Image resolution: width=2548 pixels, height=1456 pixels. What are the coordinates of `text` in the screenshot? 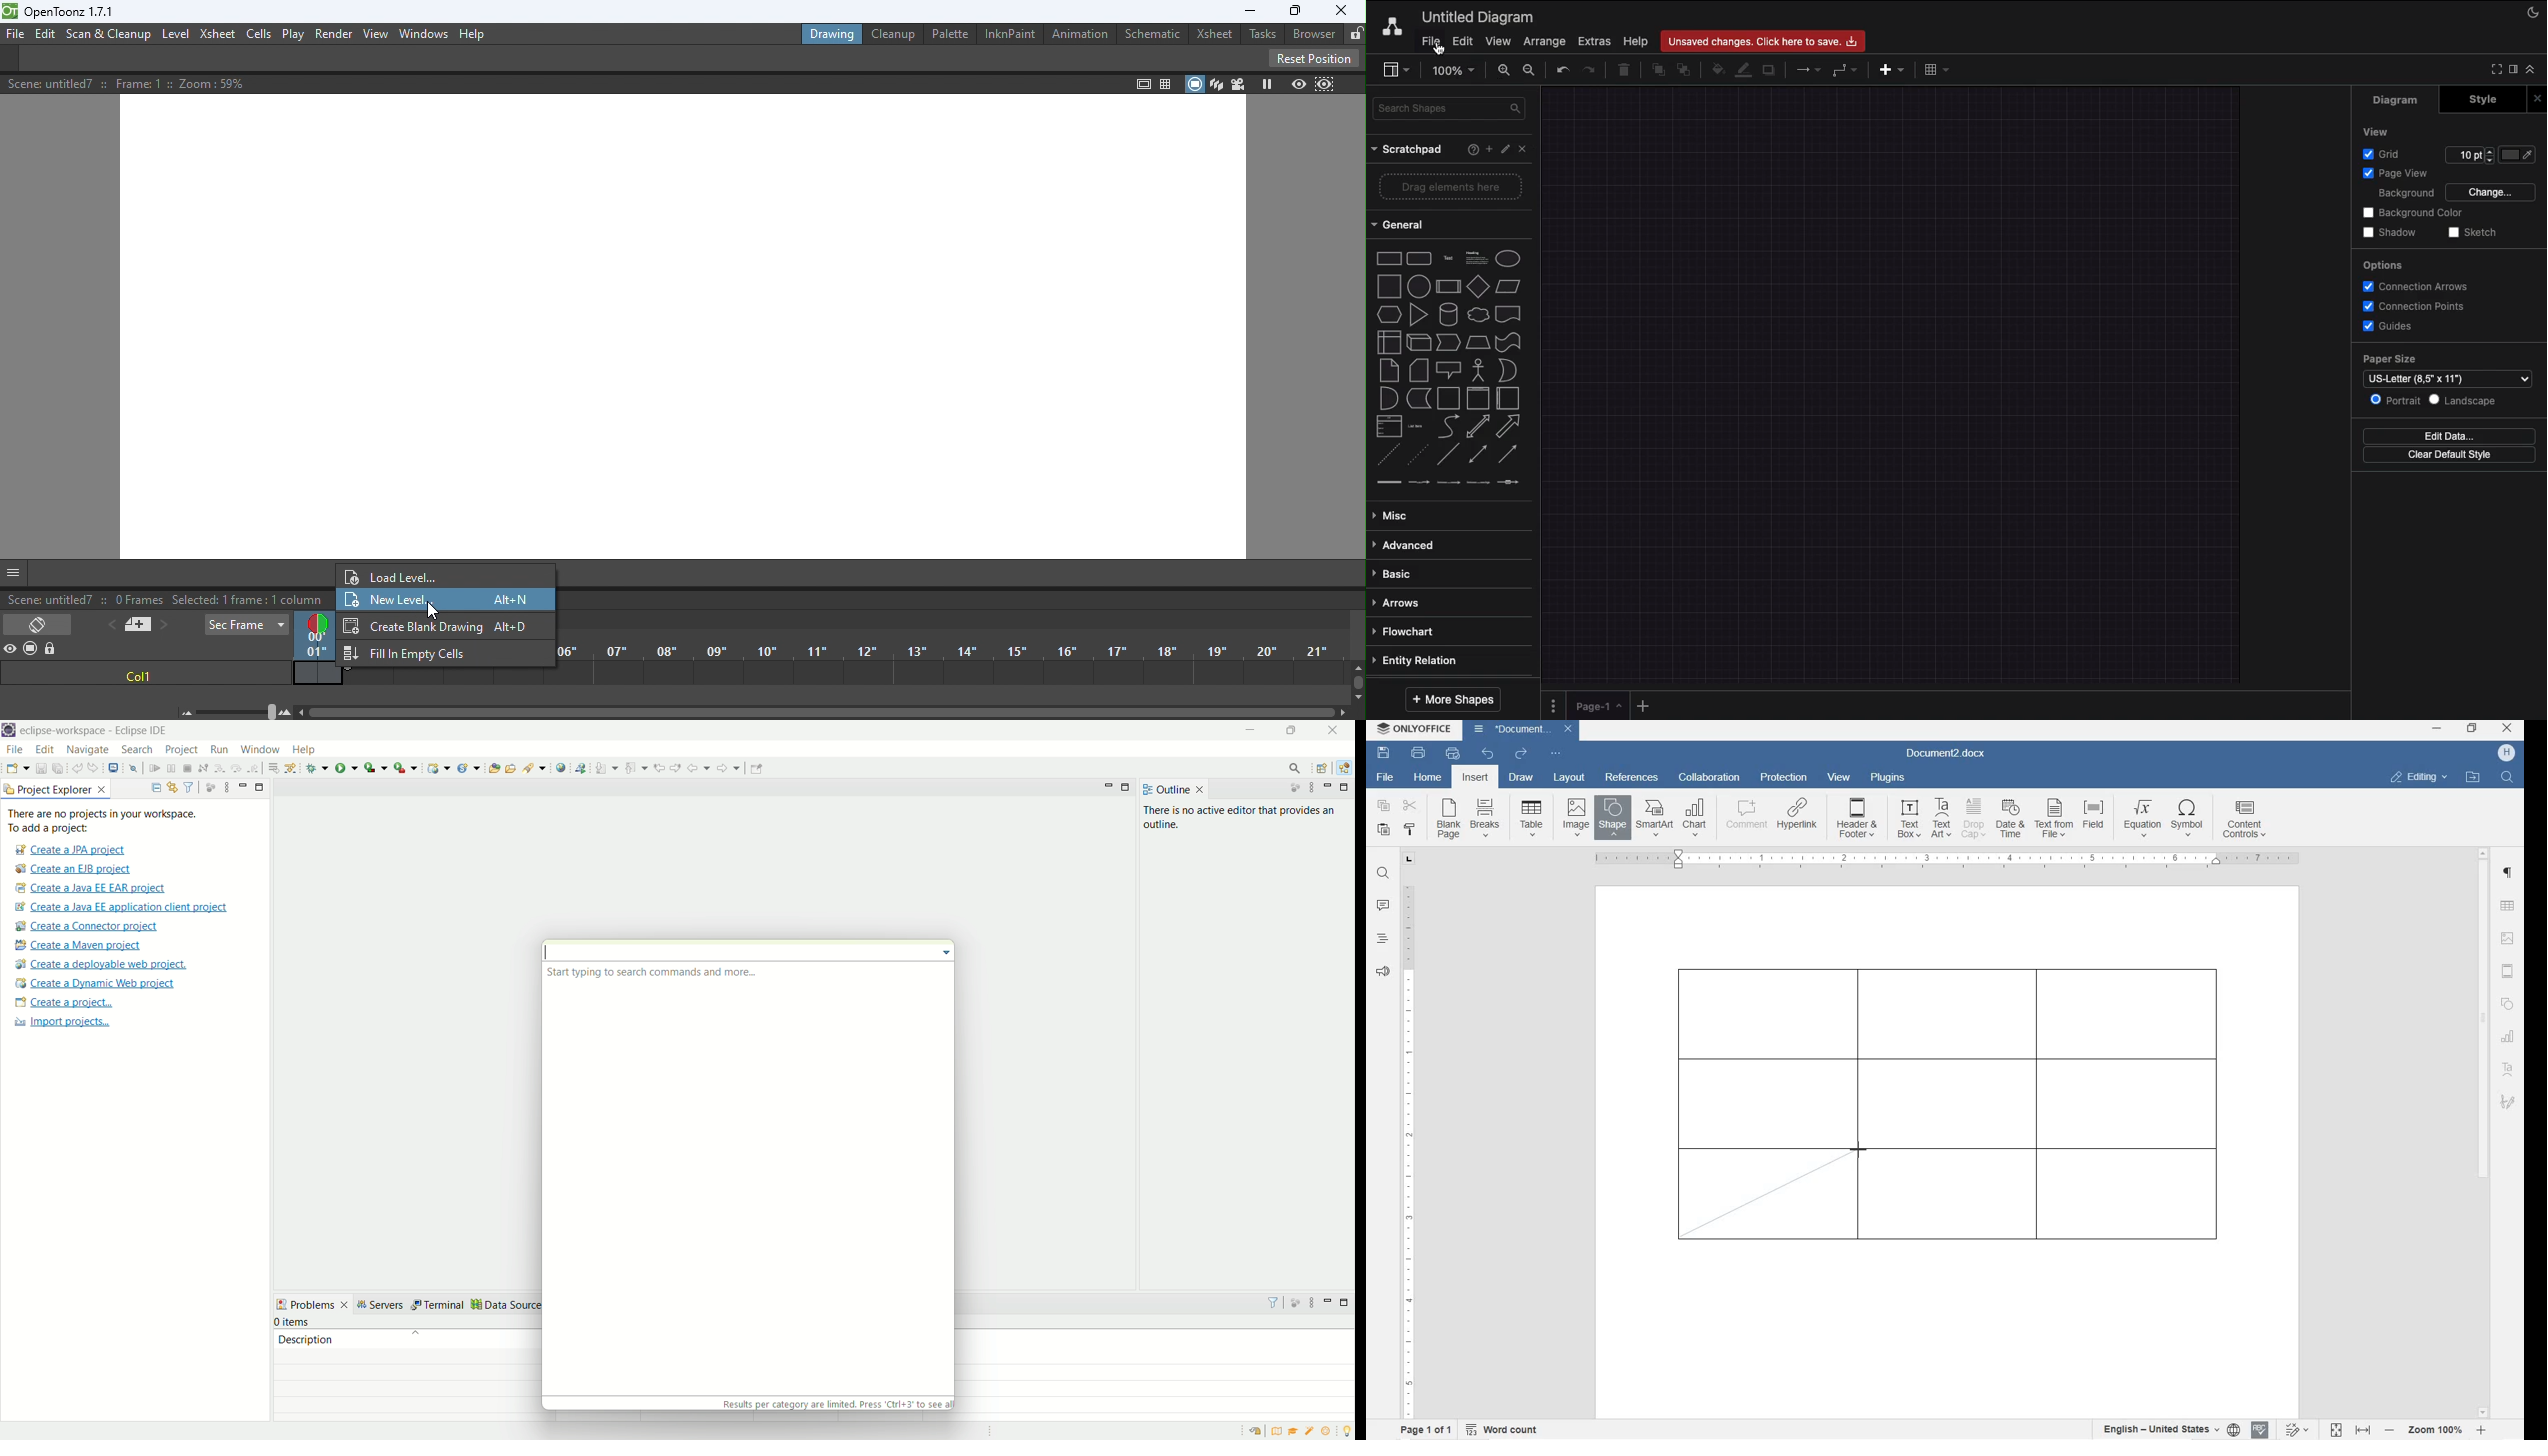 It's located at (654, 972).